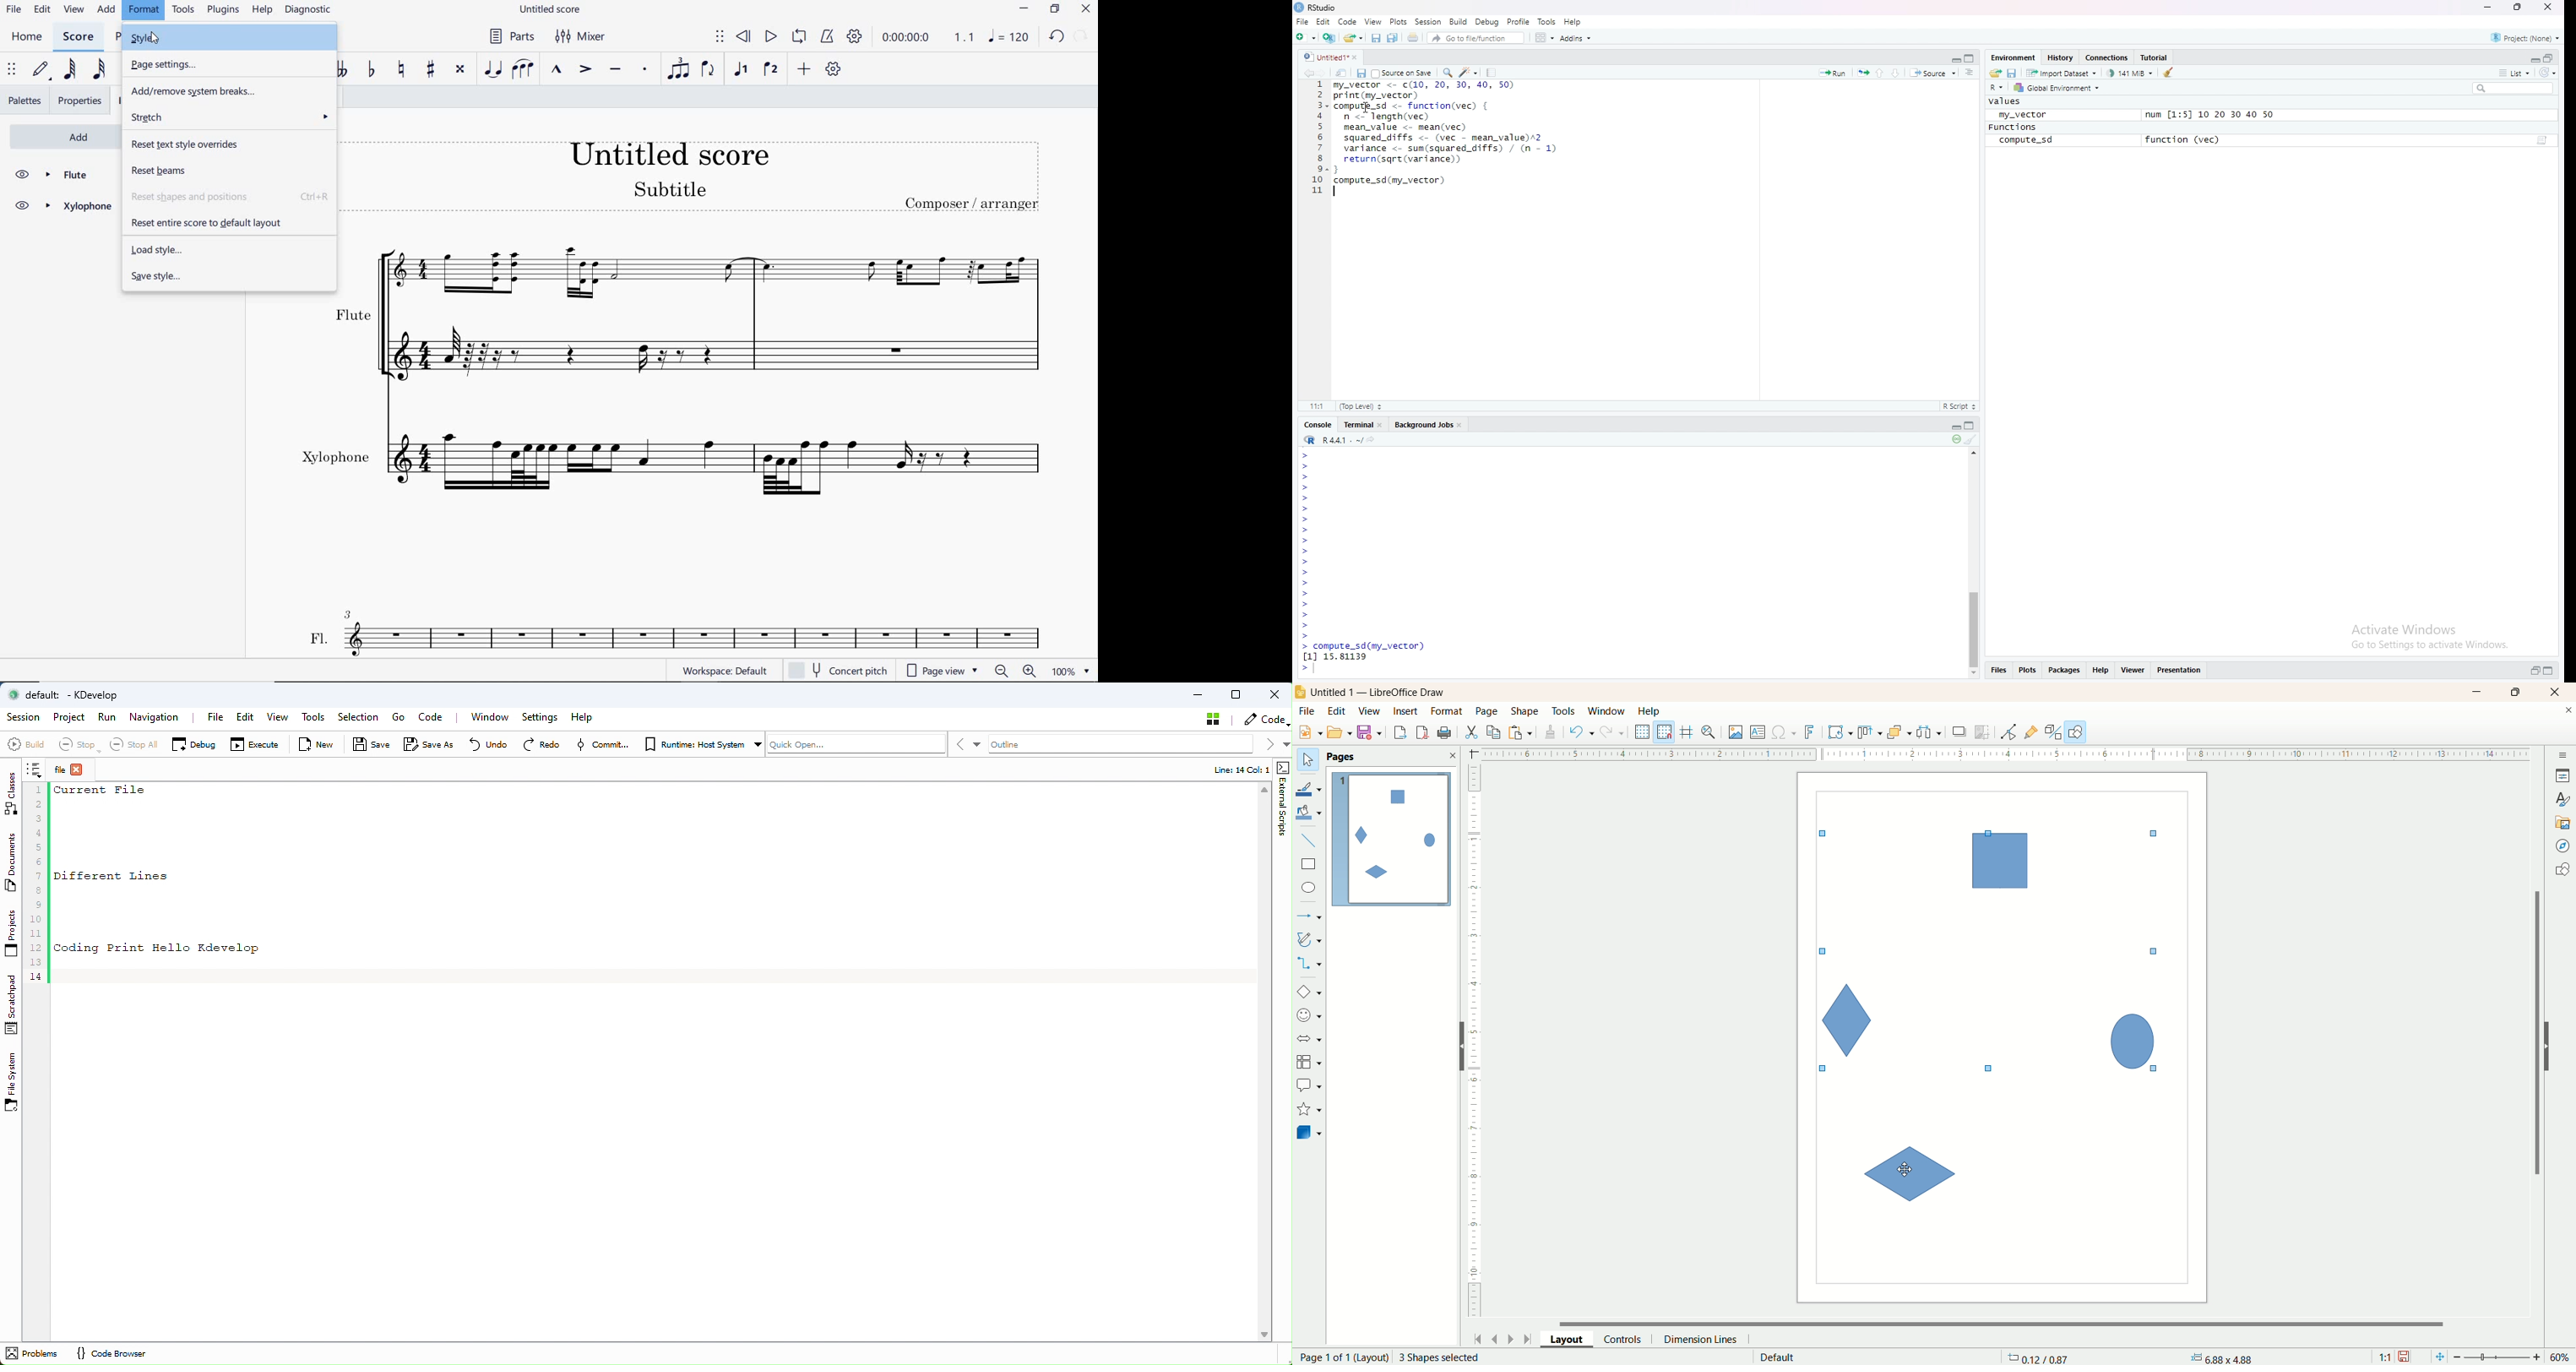 The image size is (2576, 1372). What do you see at coordinates (2057, 88) in the screenshot?
I see `Global Environment` at bounding box center [2057, 88].